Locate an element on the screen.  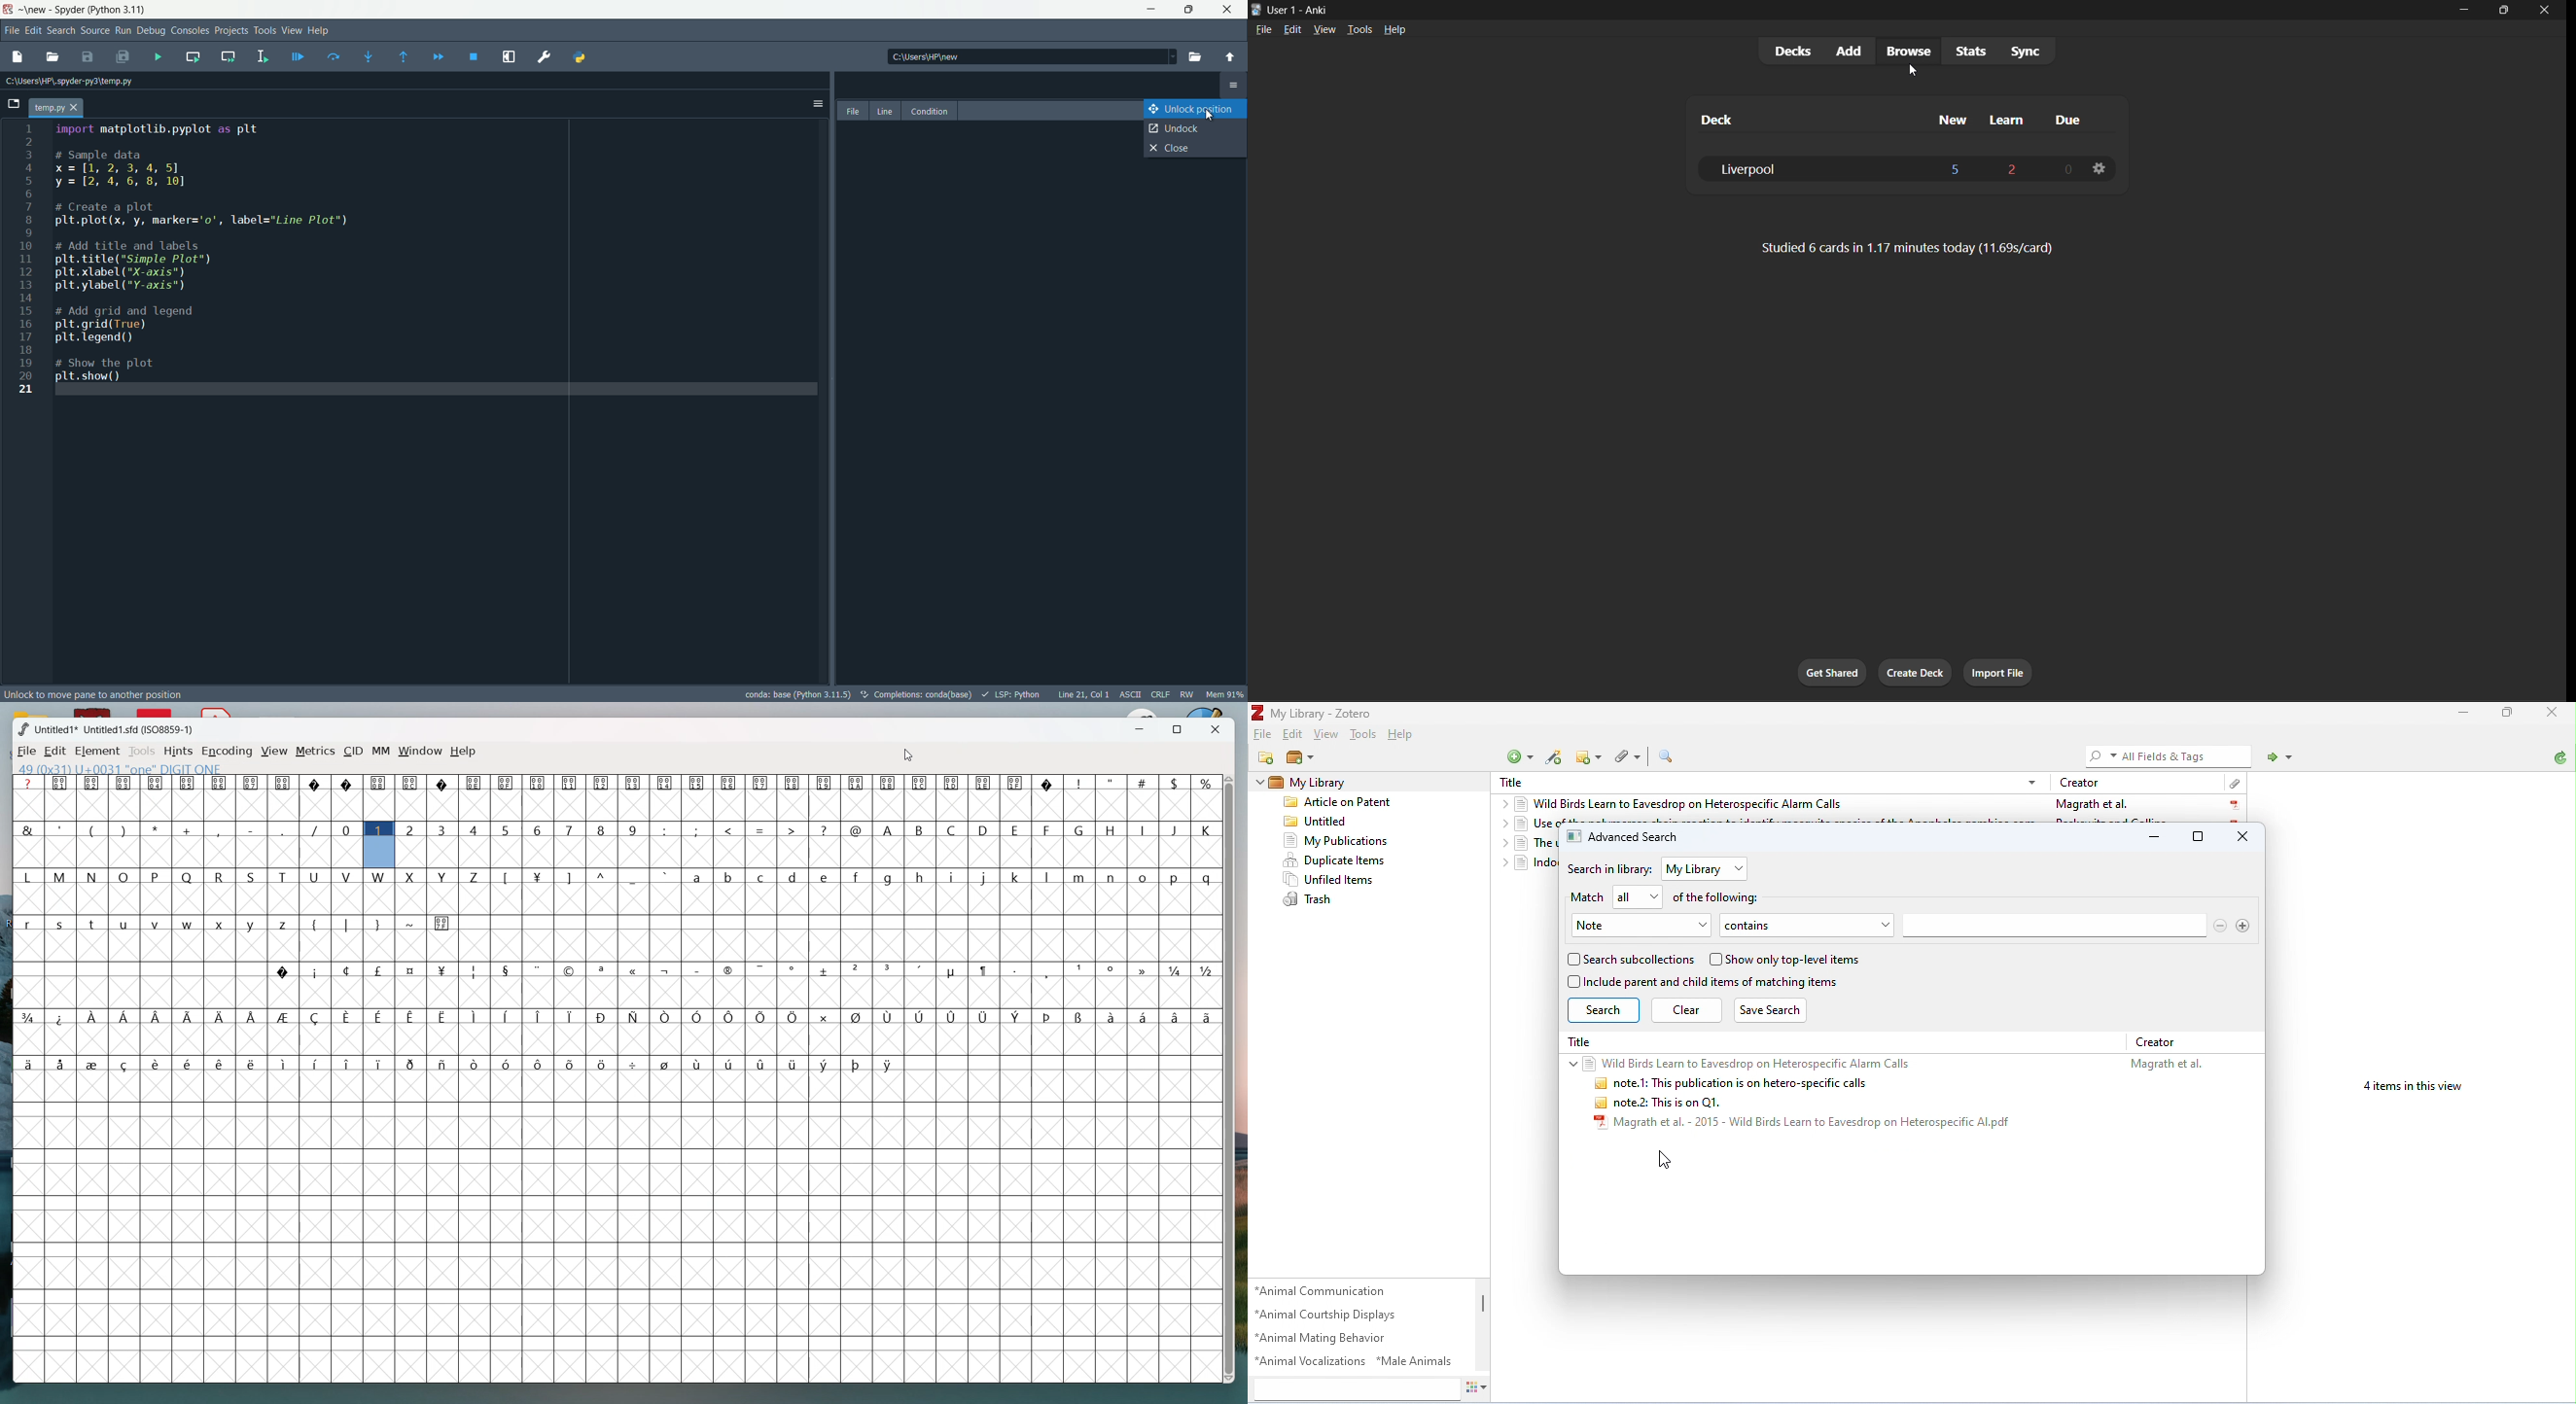
match is located at coordinates (1590, 897).